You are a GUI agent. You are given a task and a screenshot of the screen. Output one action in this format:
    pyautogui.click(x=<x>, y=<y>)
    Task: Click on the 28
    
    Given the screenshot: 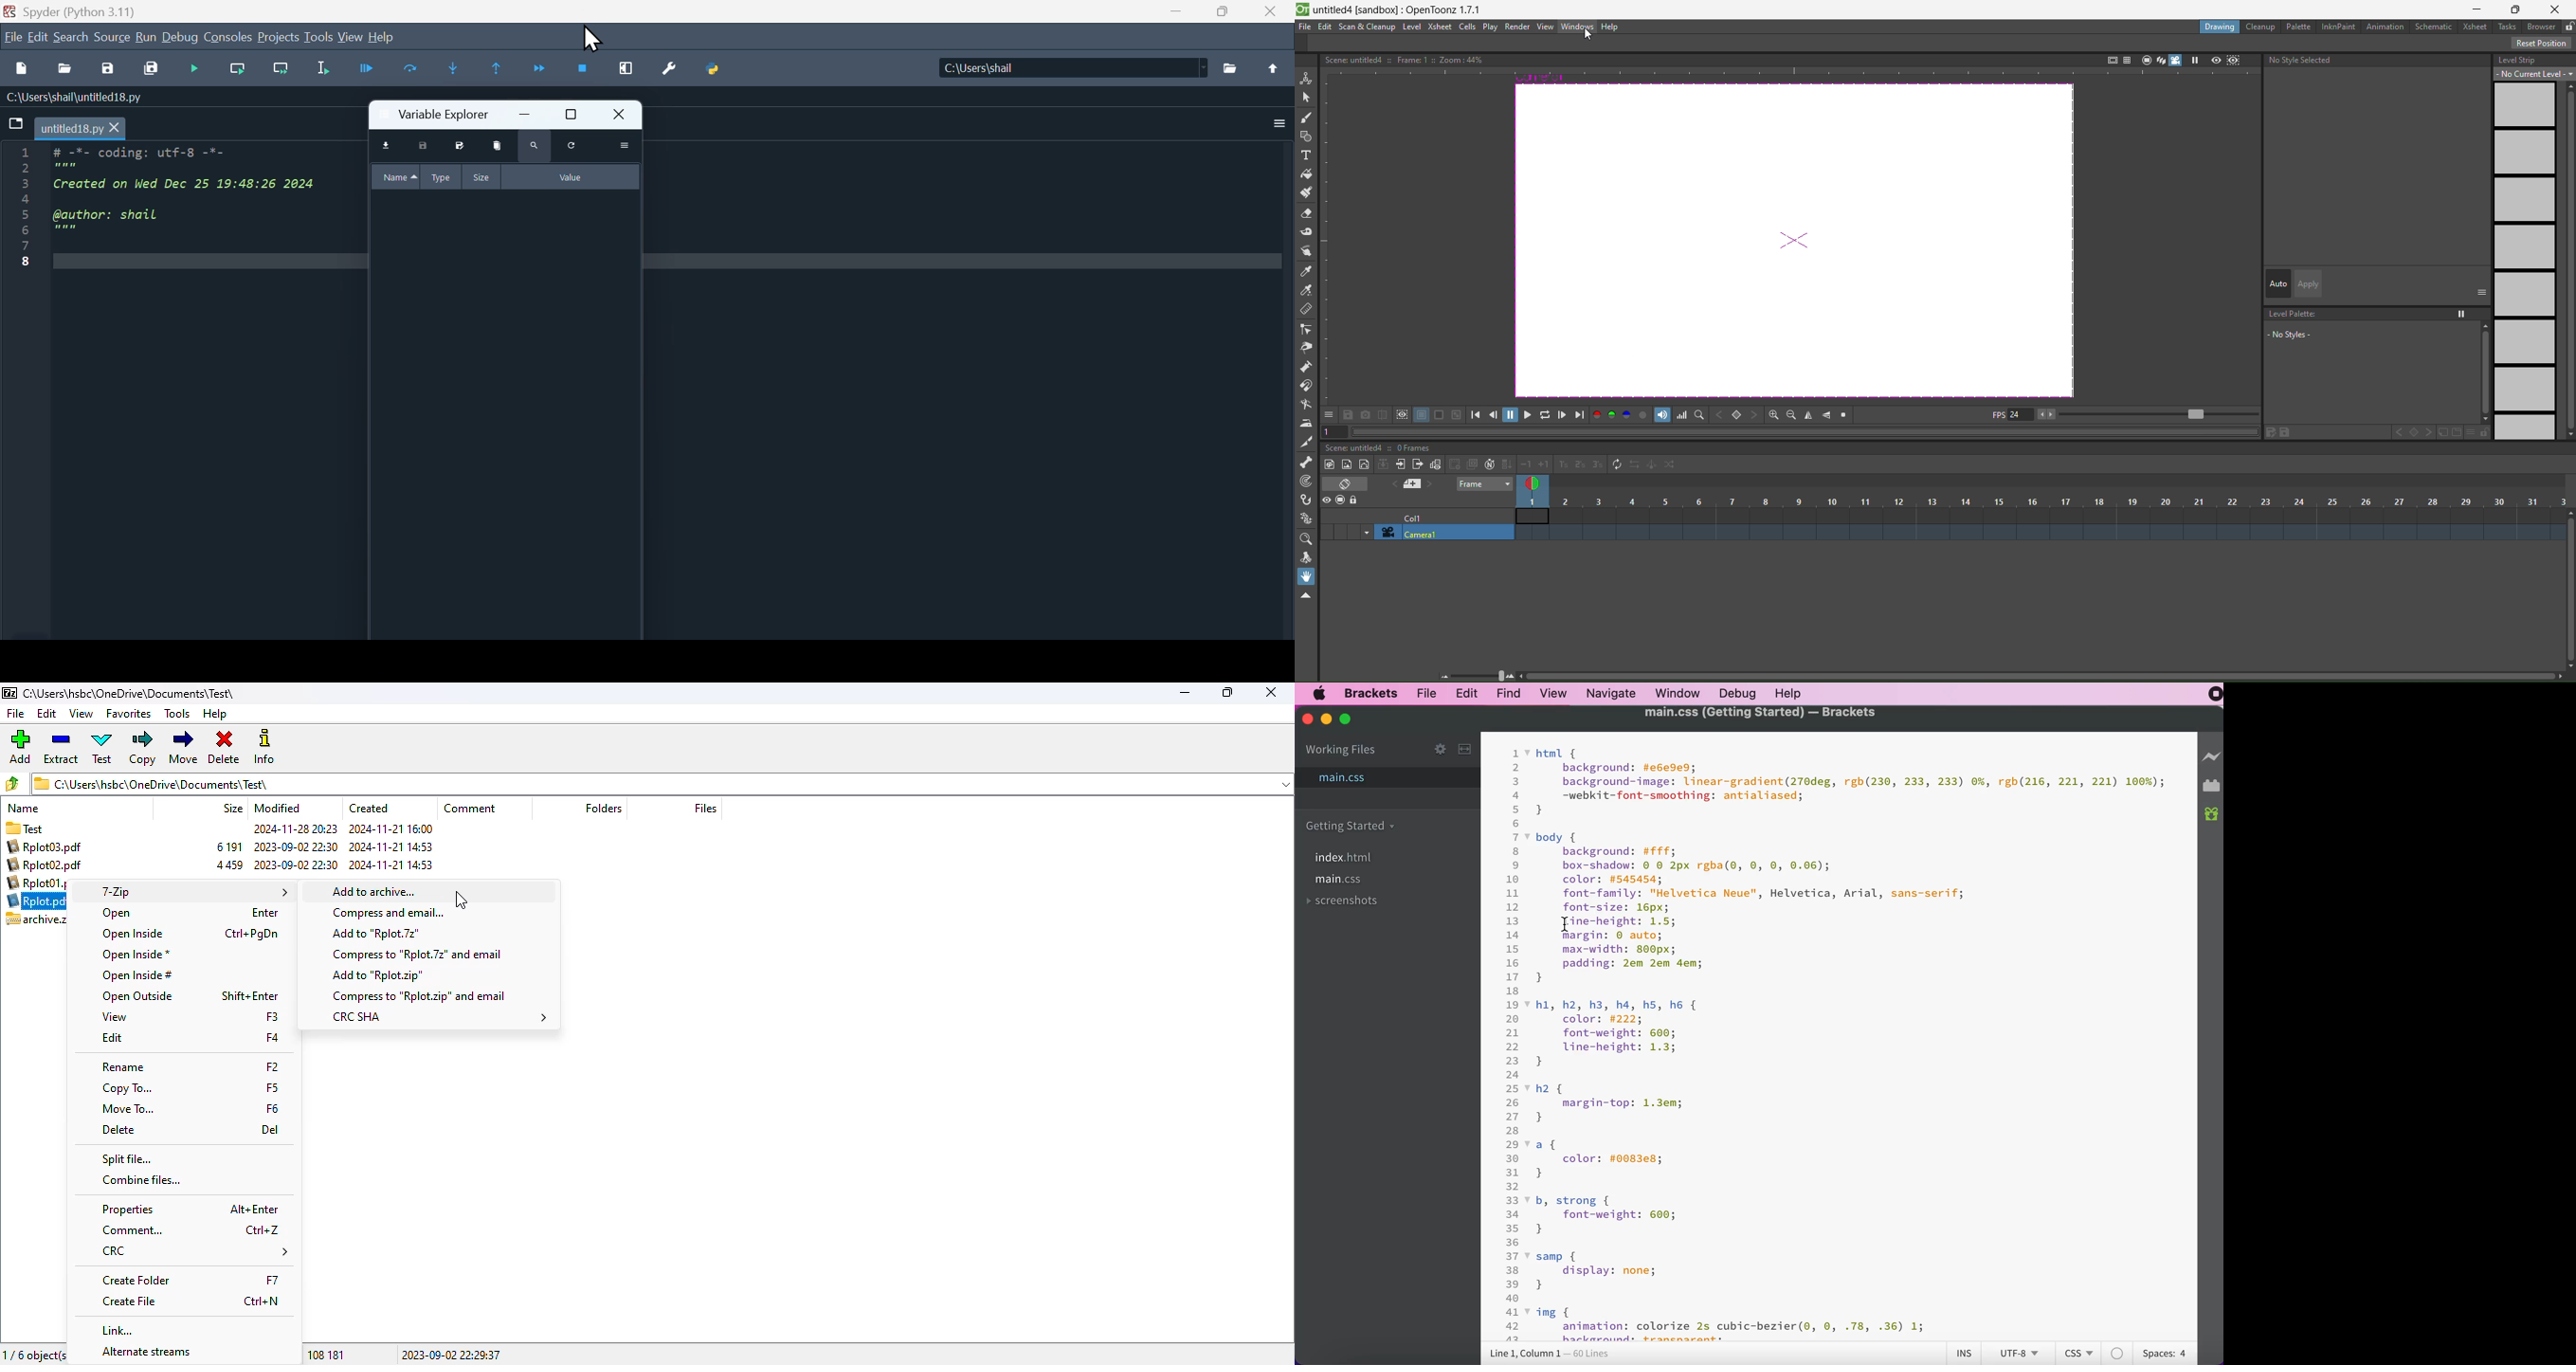 What is the action you would take?
    pyautogui.click(x=1512, y=1130)
    